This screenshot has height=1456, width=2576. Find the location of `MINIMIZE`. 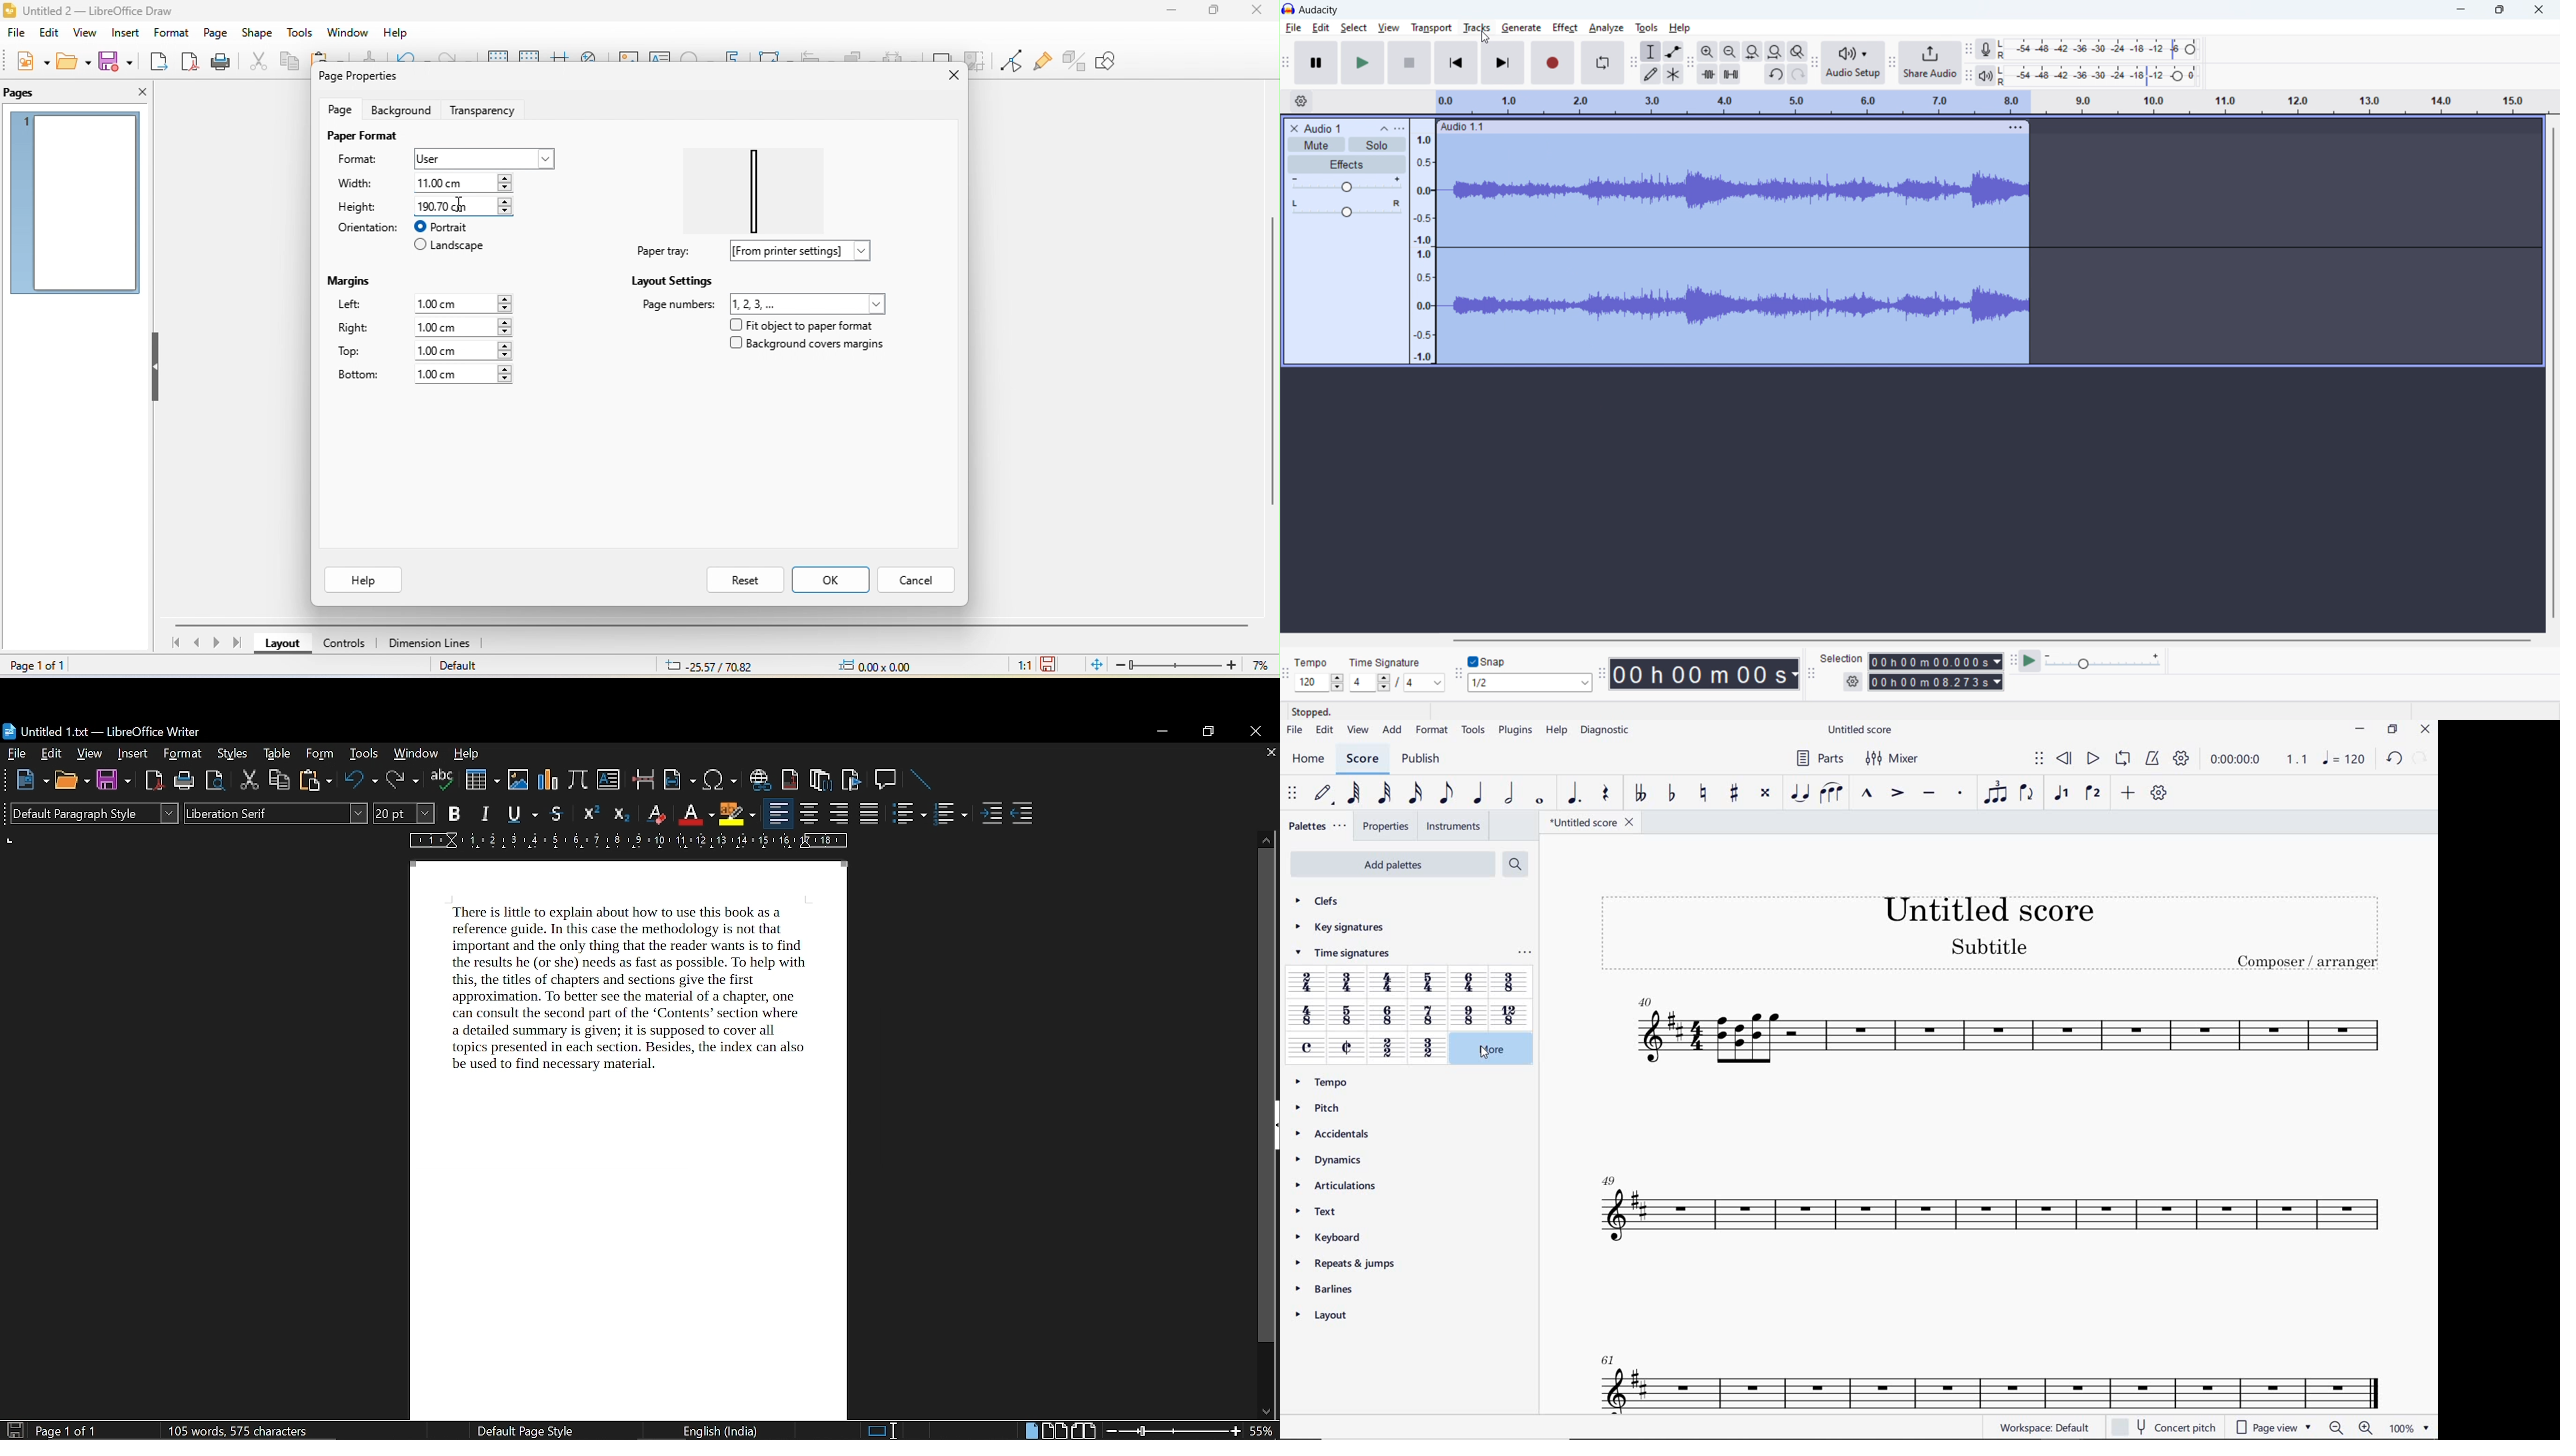

MINIMIZE is located at coordinates (2361, 729).